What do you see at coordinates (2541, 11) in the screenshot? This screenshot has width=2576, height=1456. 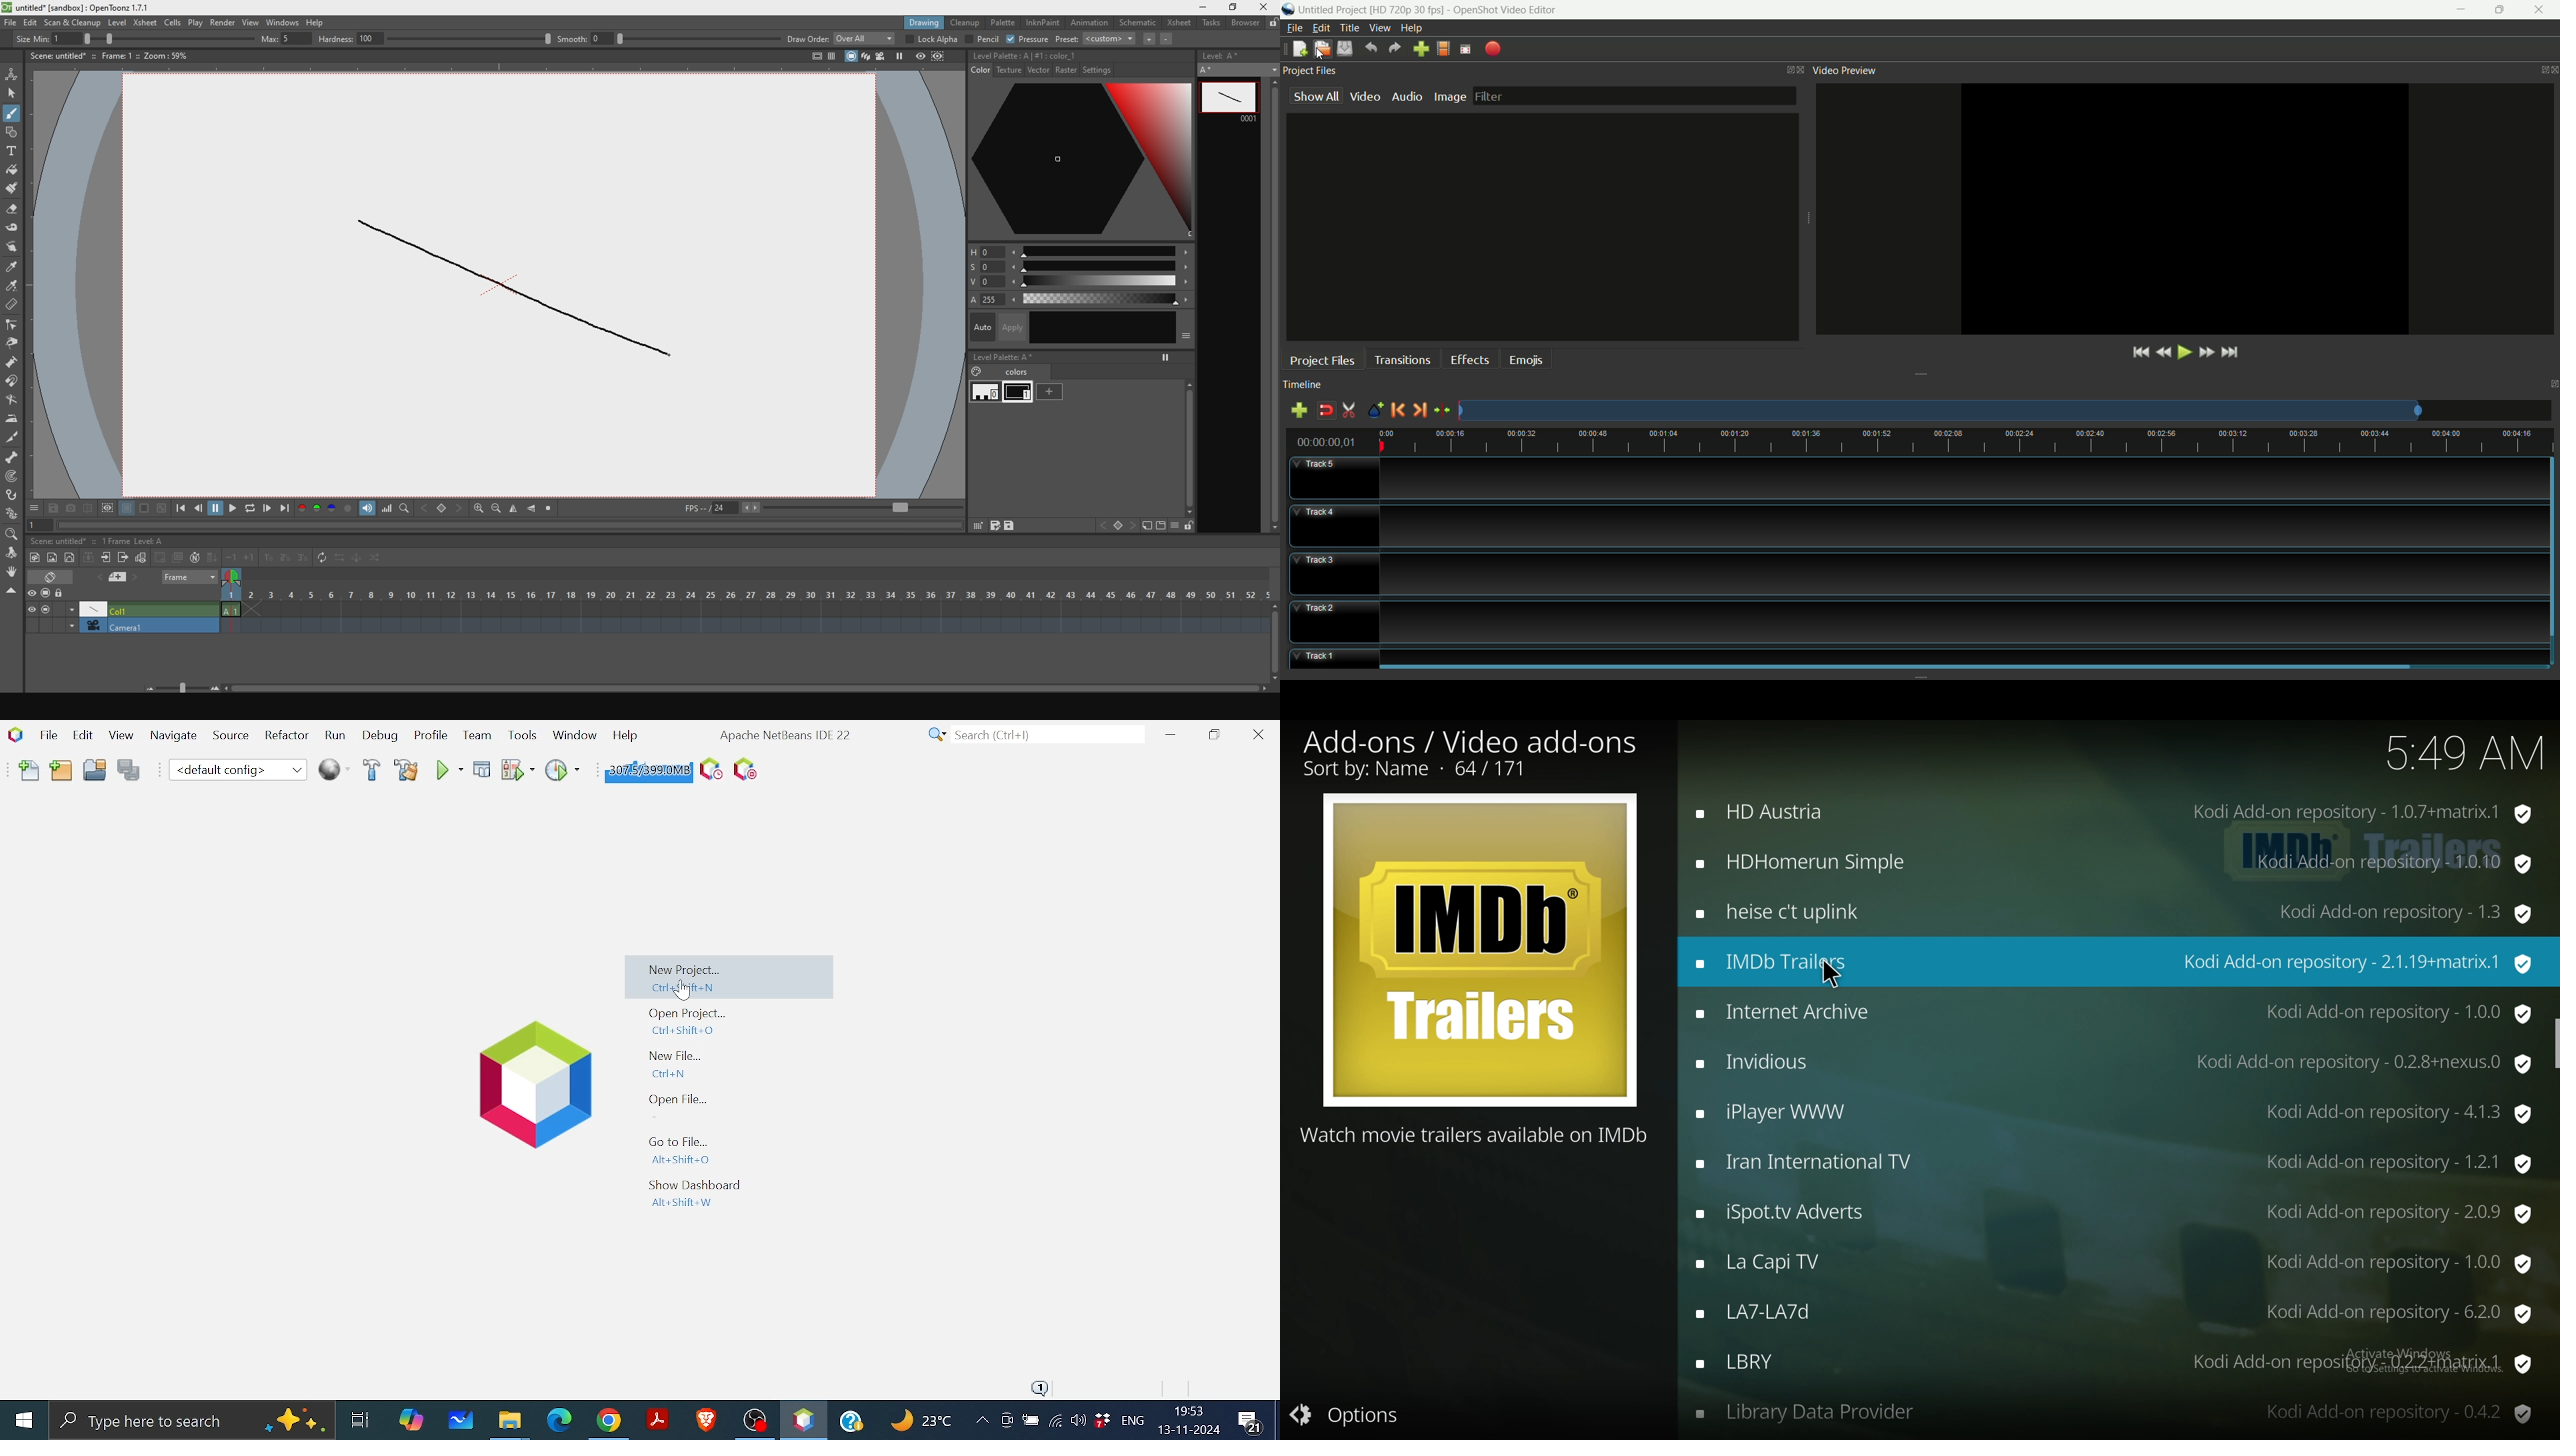 I see `close` at bounding box center [2541, 11].